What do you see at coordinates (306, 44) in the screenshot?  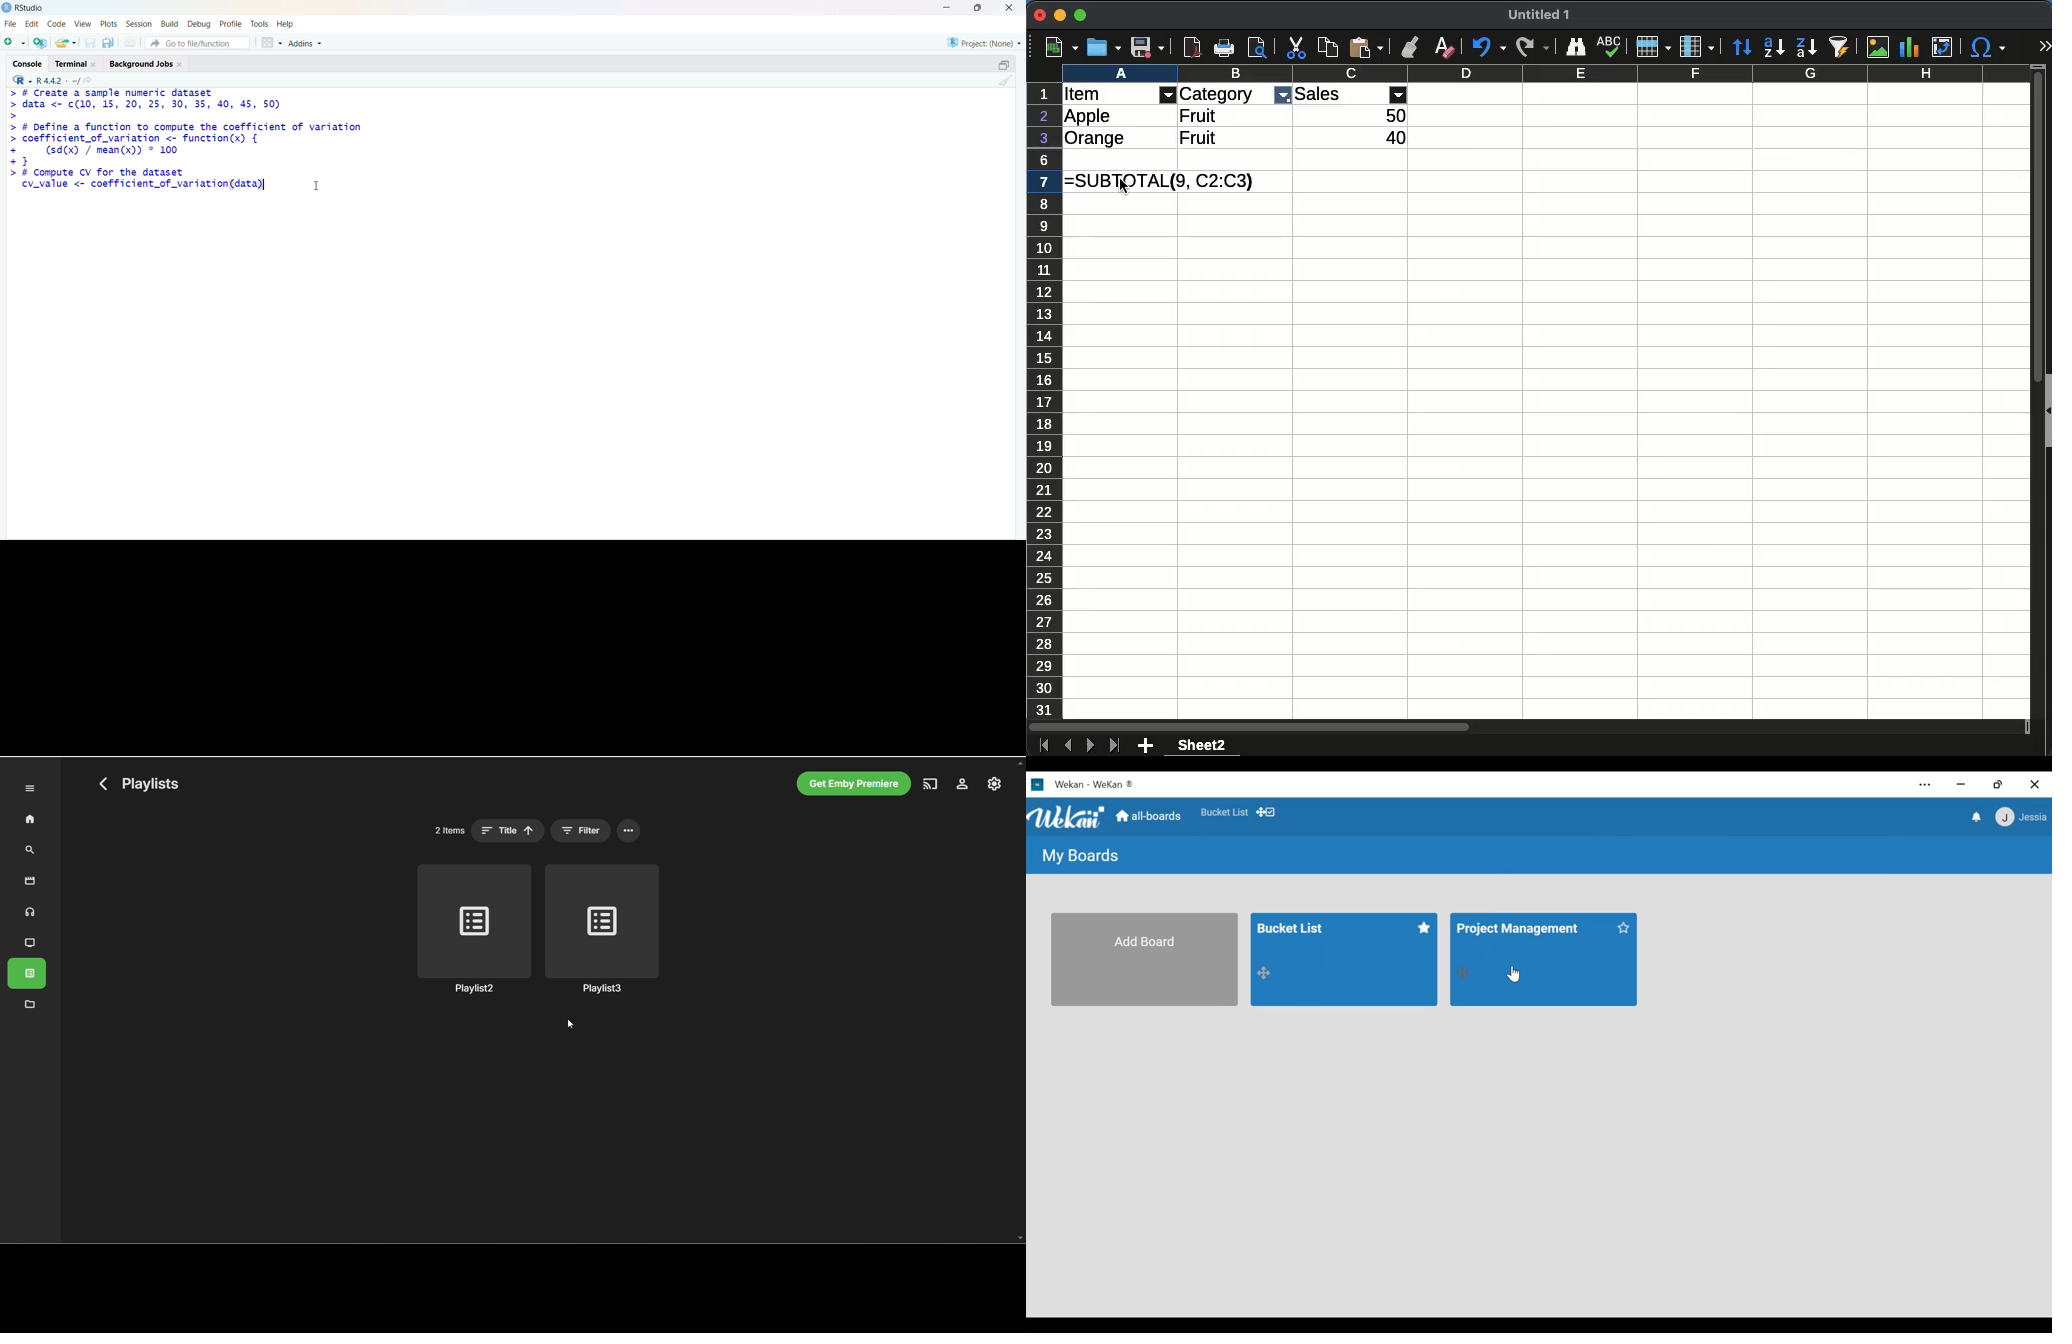 I see `Addins` at bounding box center [306, 44].